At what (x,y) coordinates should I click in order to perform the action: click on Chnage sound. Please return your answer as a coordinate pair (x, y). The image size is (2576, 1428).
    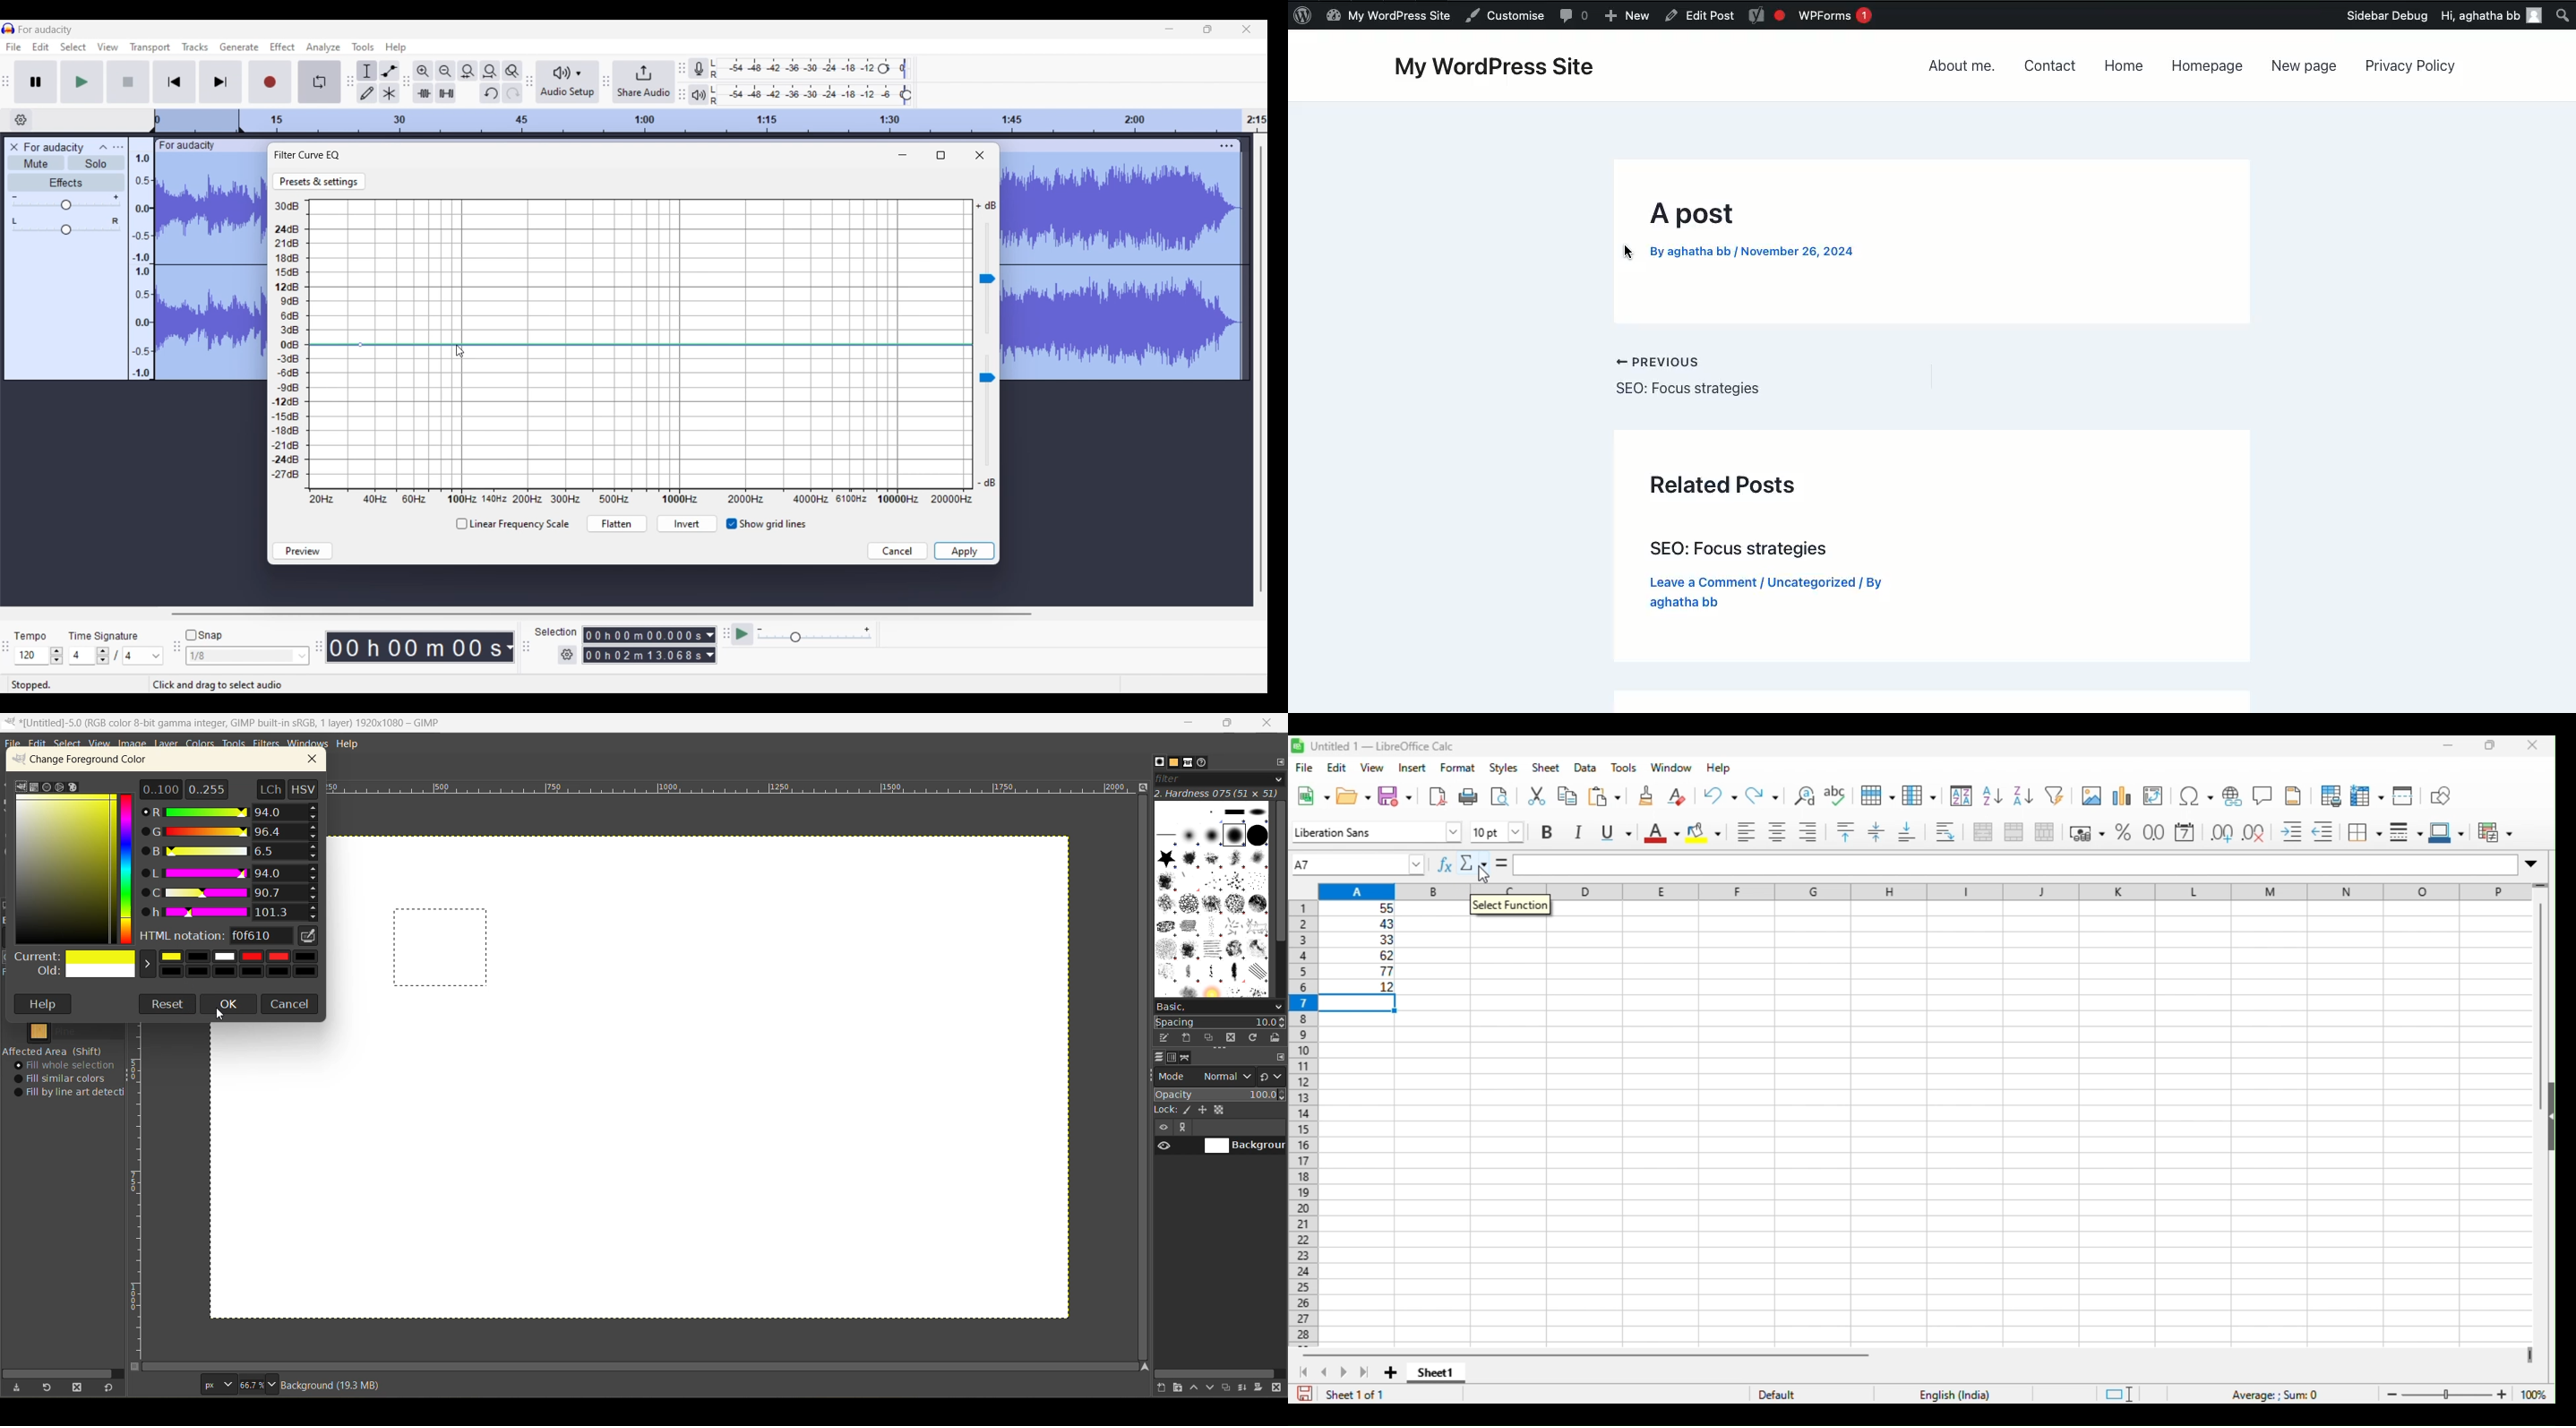
    Looking at the image, I should click on (987, 411).